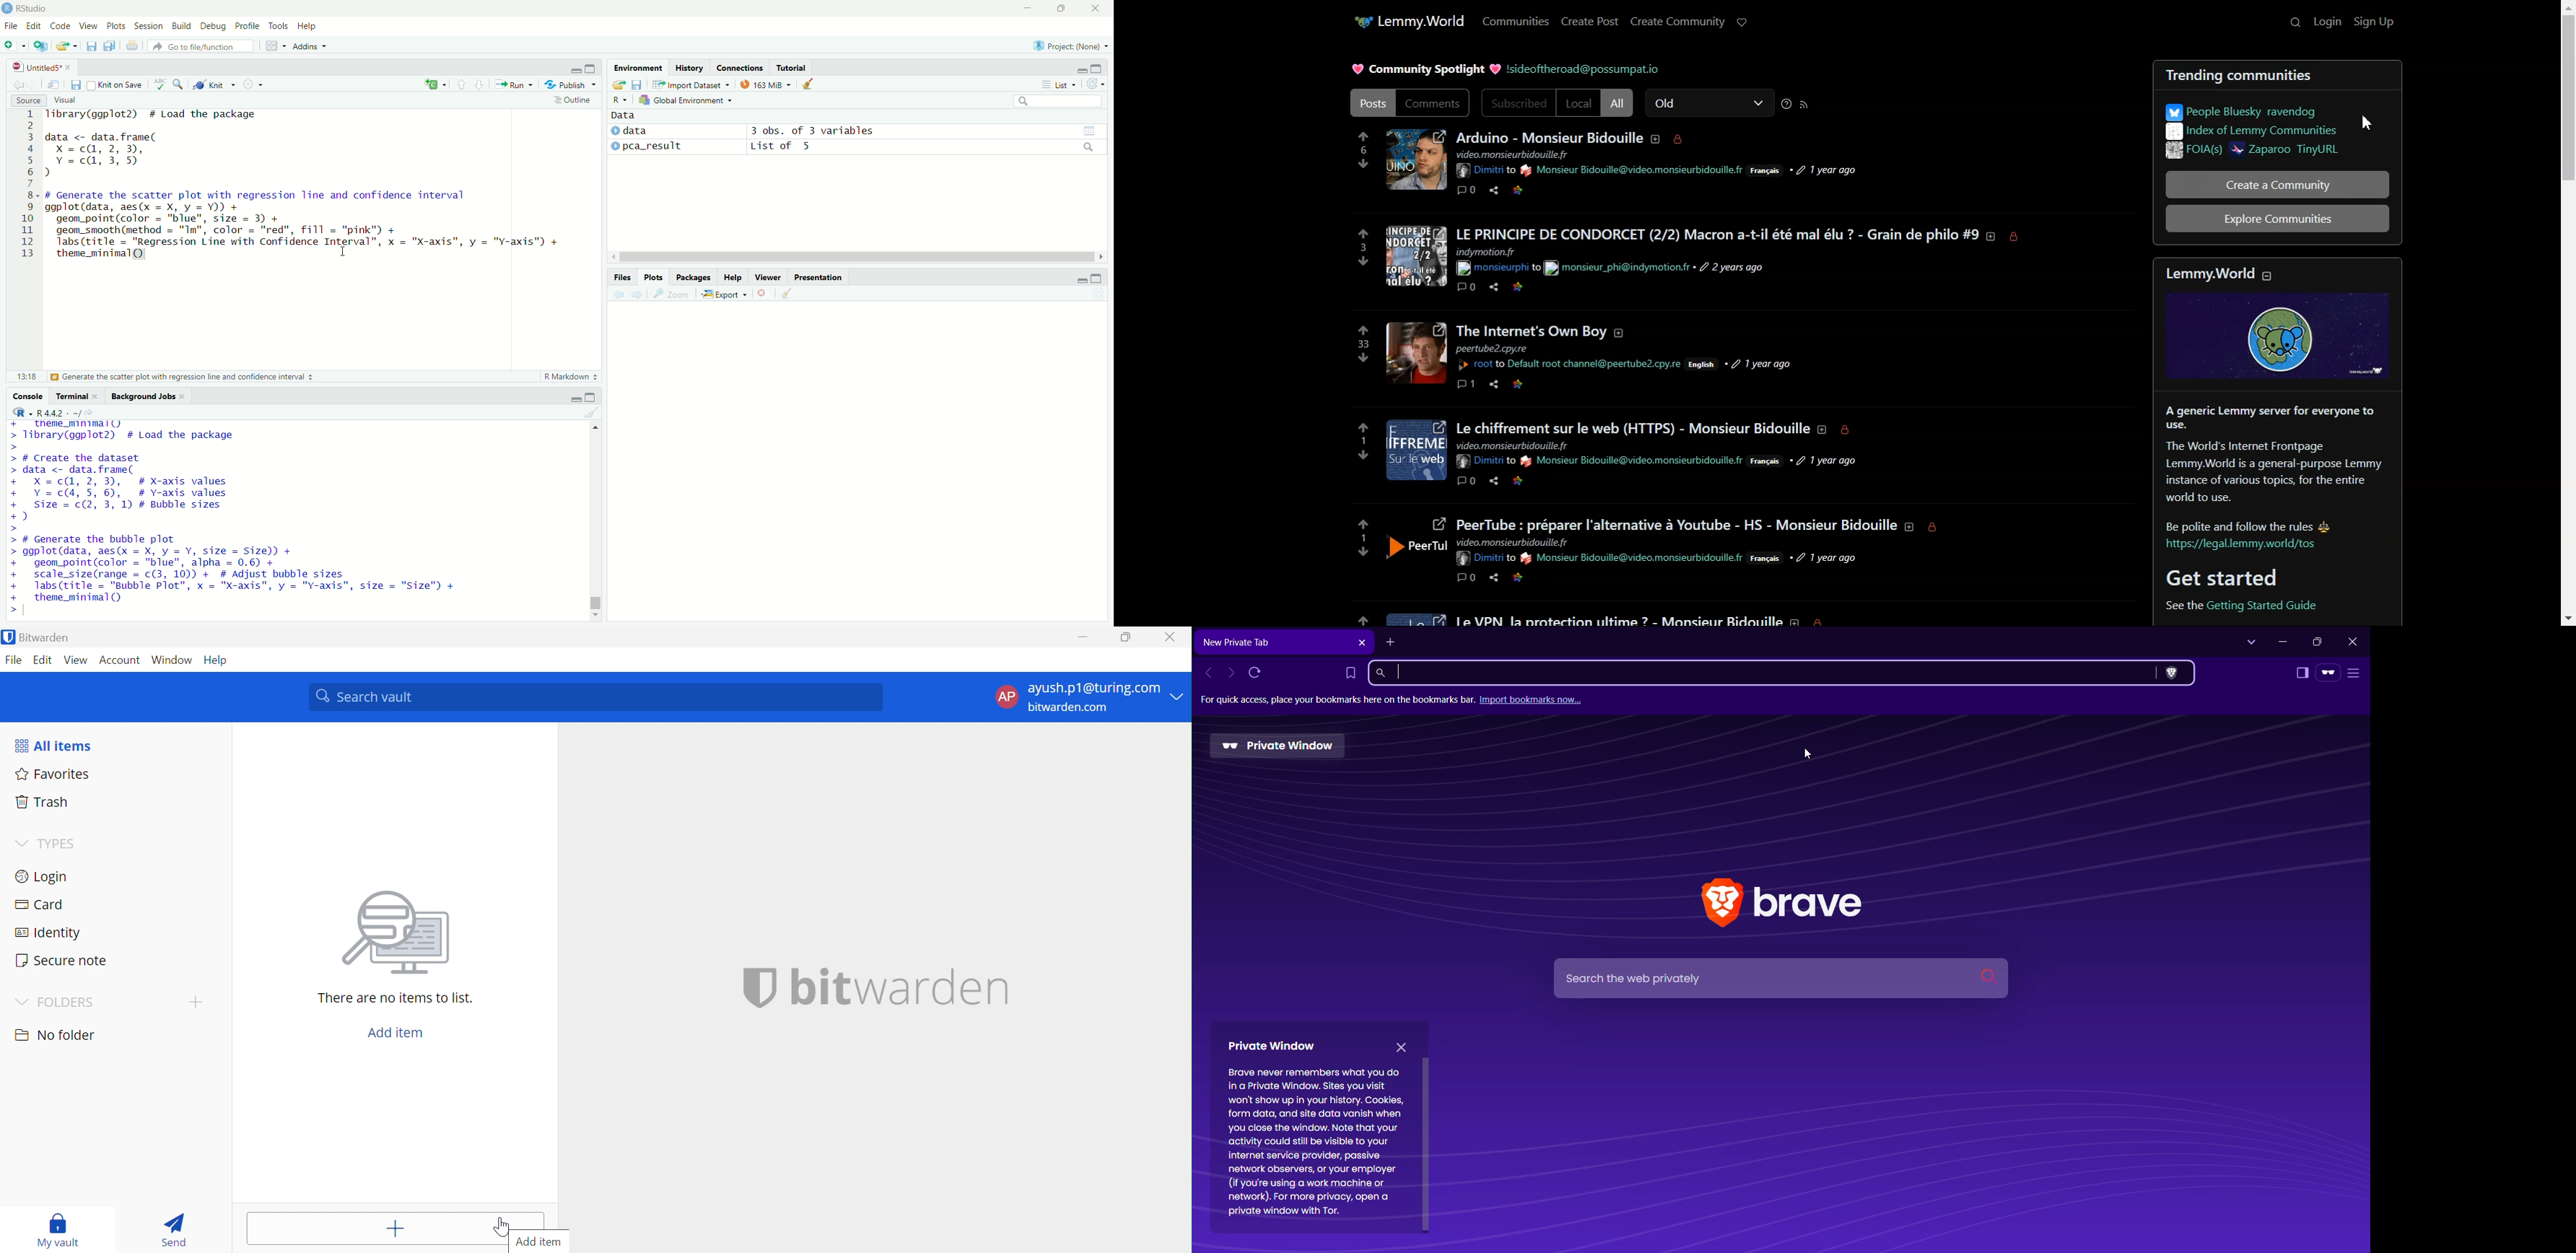 This screenshot has width=2576, height=1260. I want to click on Clear objects from workspace, so click(809, 84).